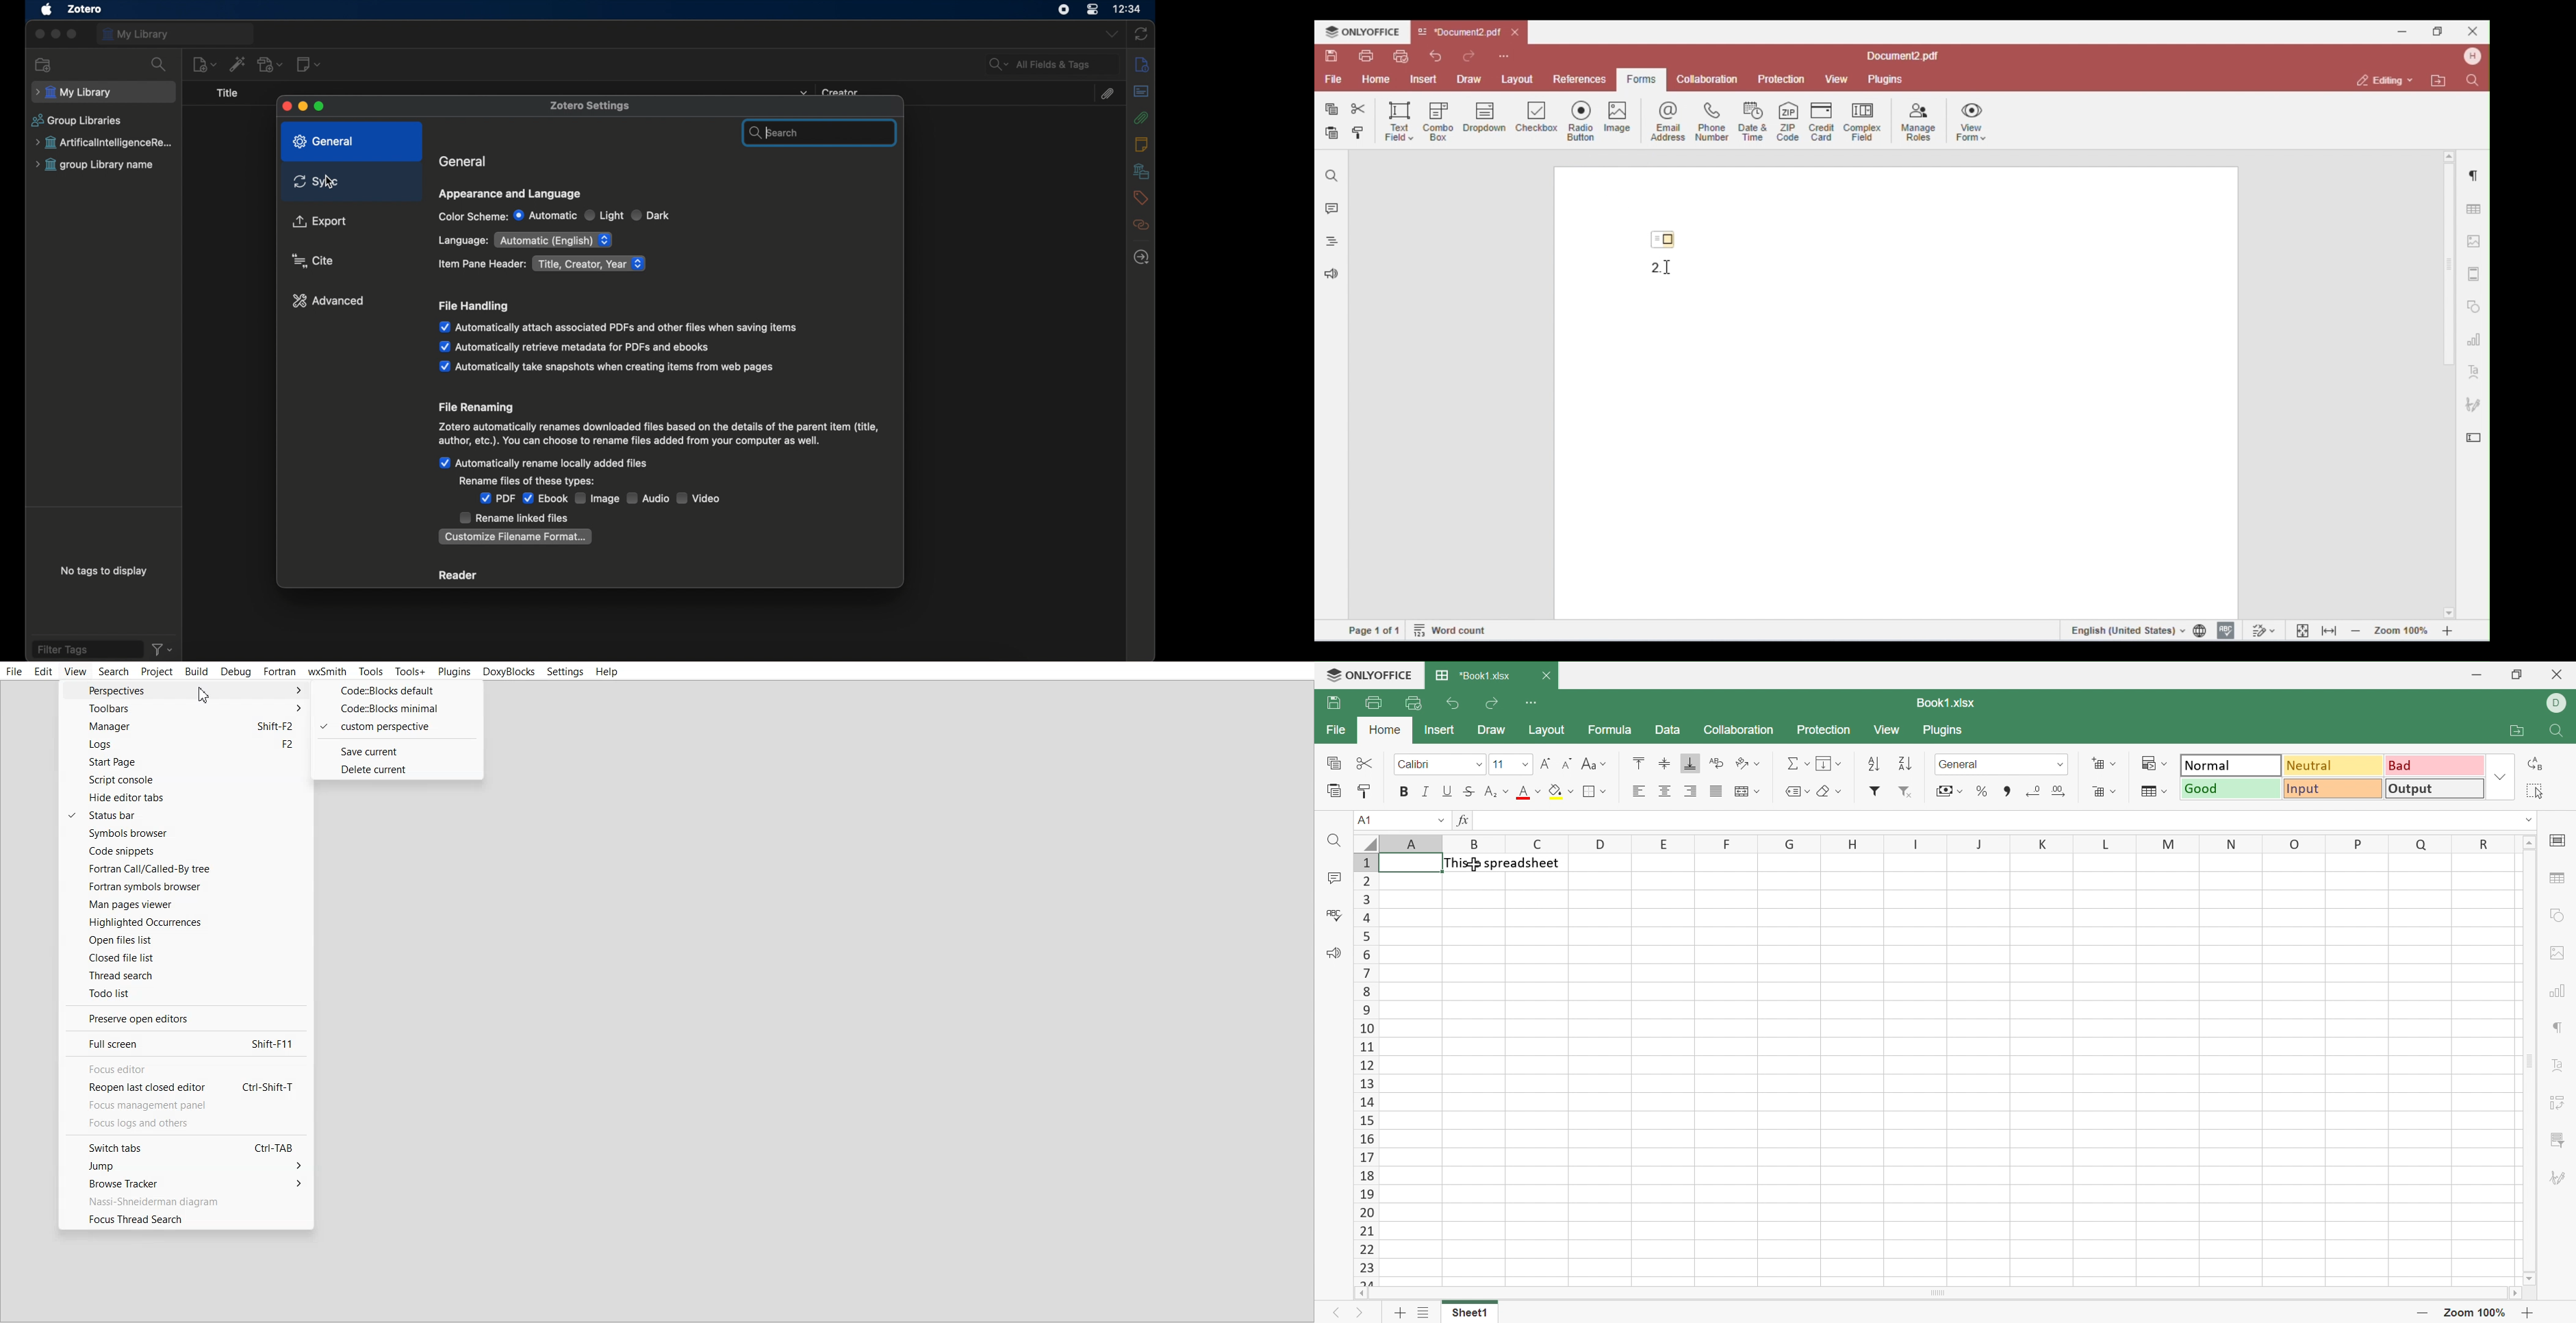 This screenshot has height=1344, width=2576. What do you see at coordinates (96, 165) in the screenshot?
I see `group library` at bounding box center [96, 165].